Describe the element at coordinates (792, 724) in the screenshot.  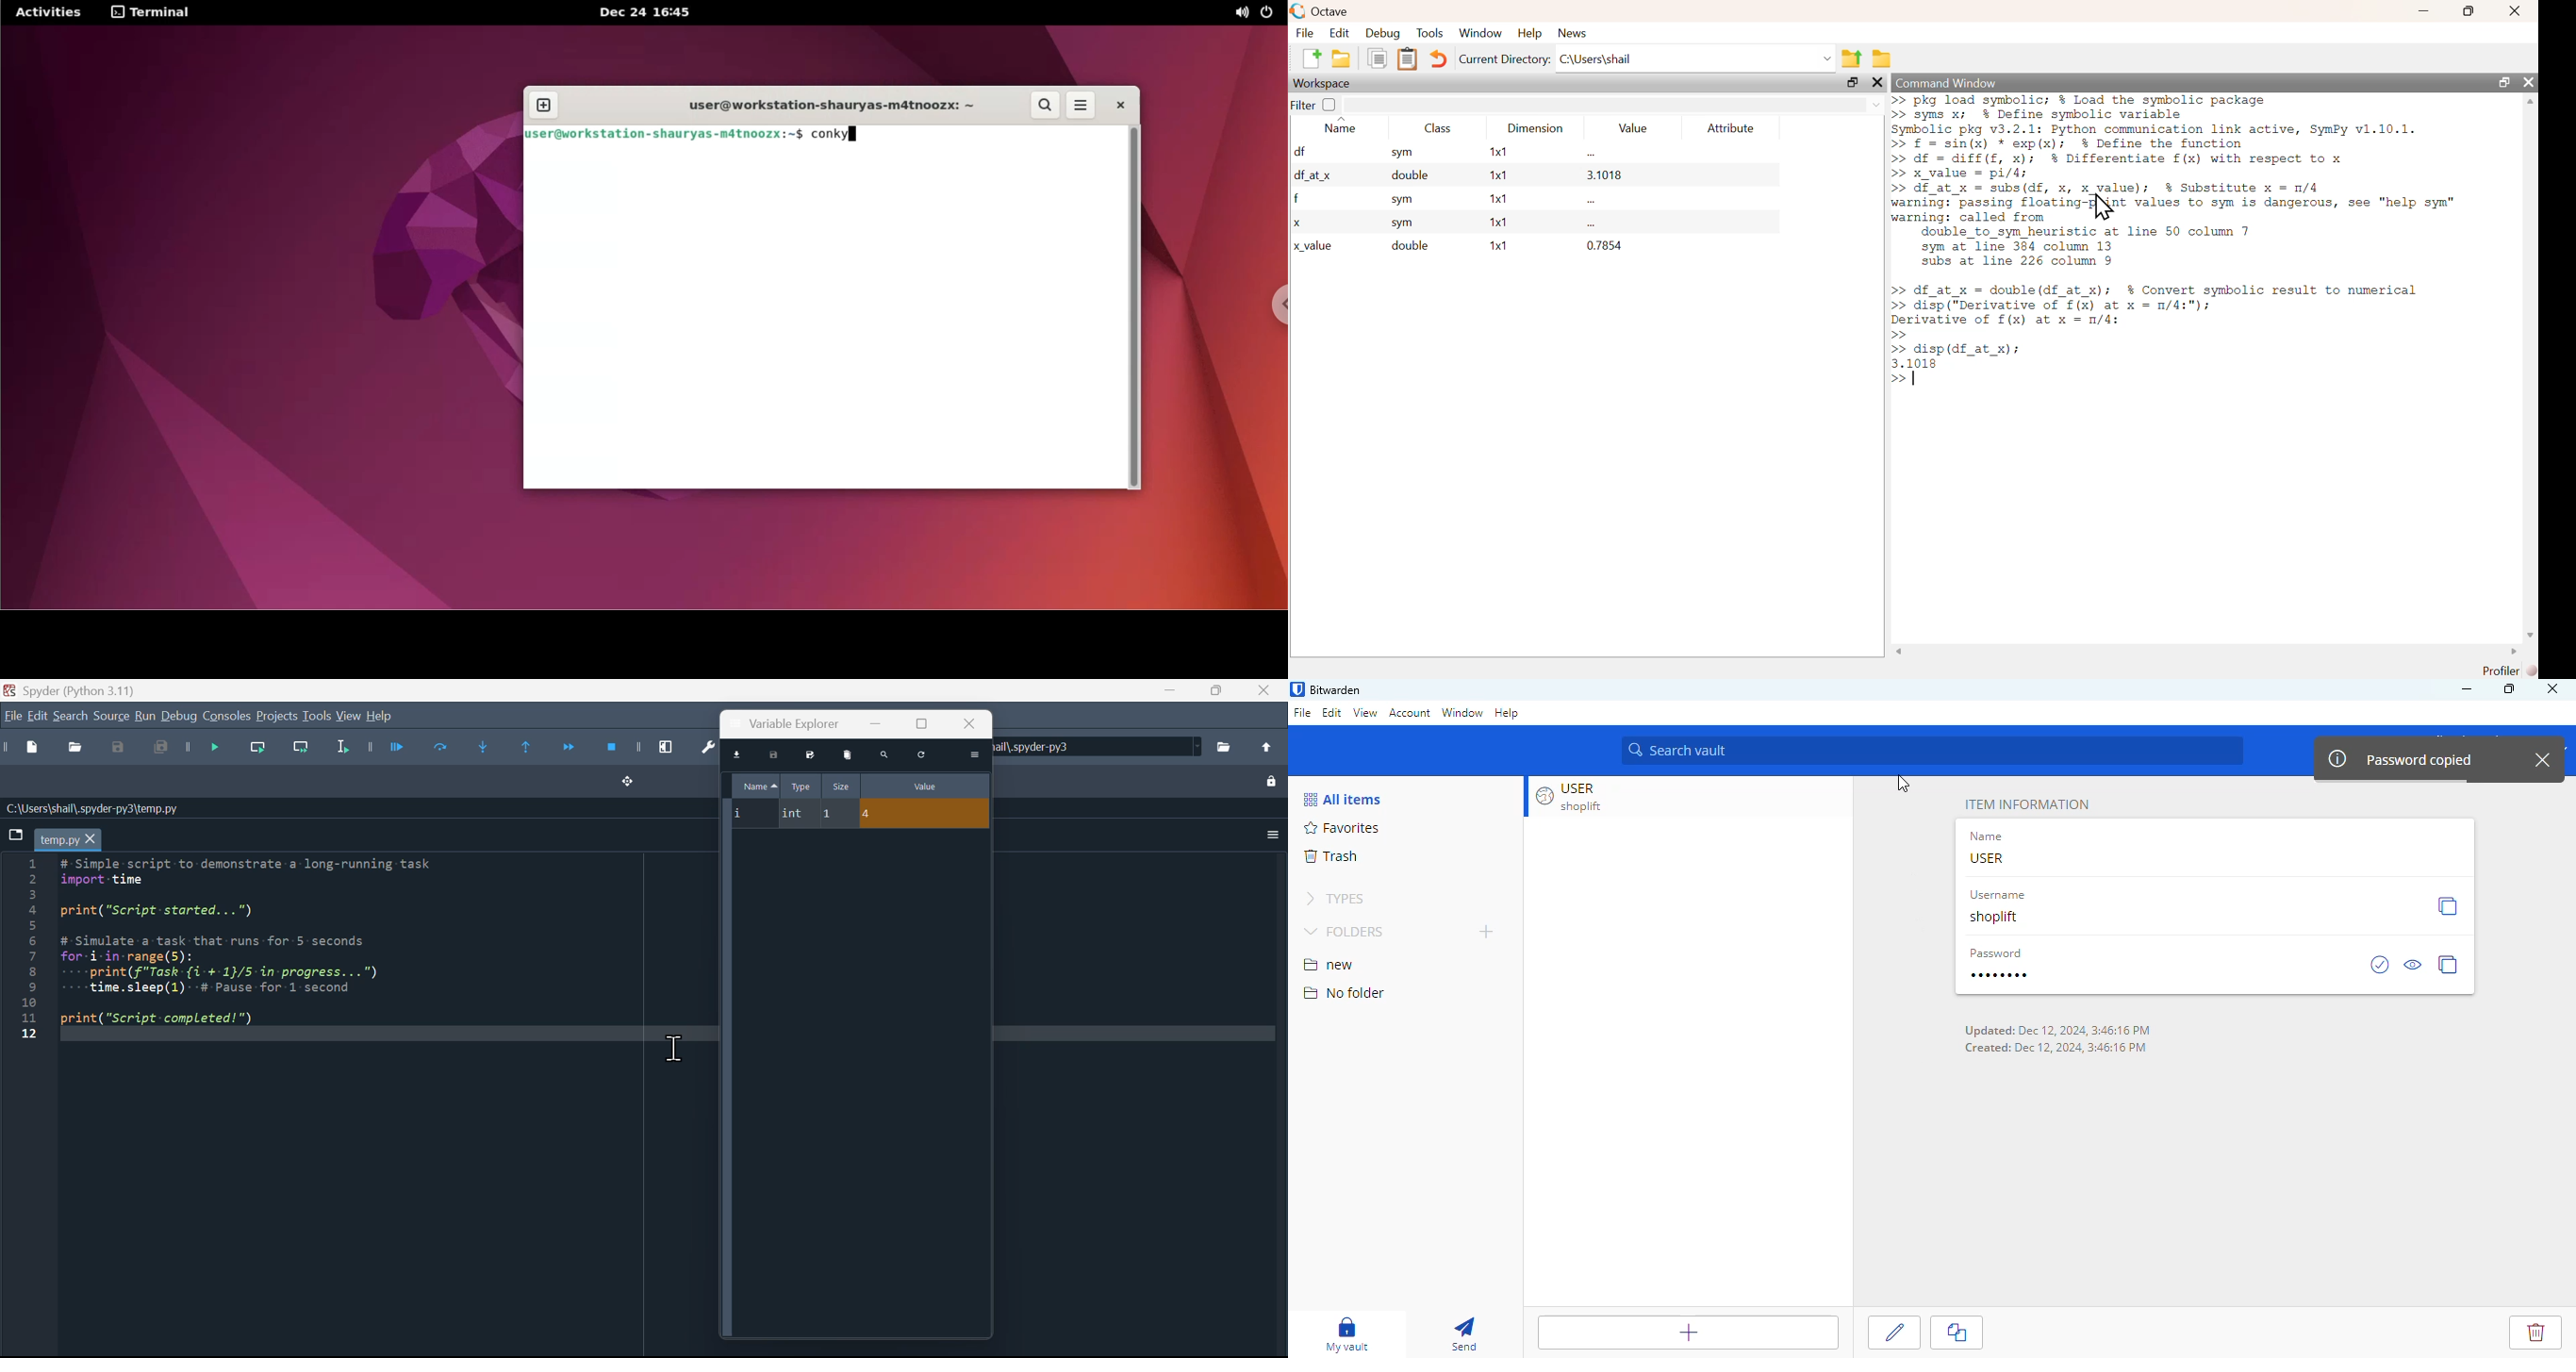
I see `Variable Explorer` at that location.